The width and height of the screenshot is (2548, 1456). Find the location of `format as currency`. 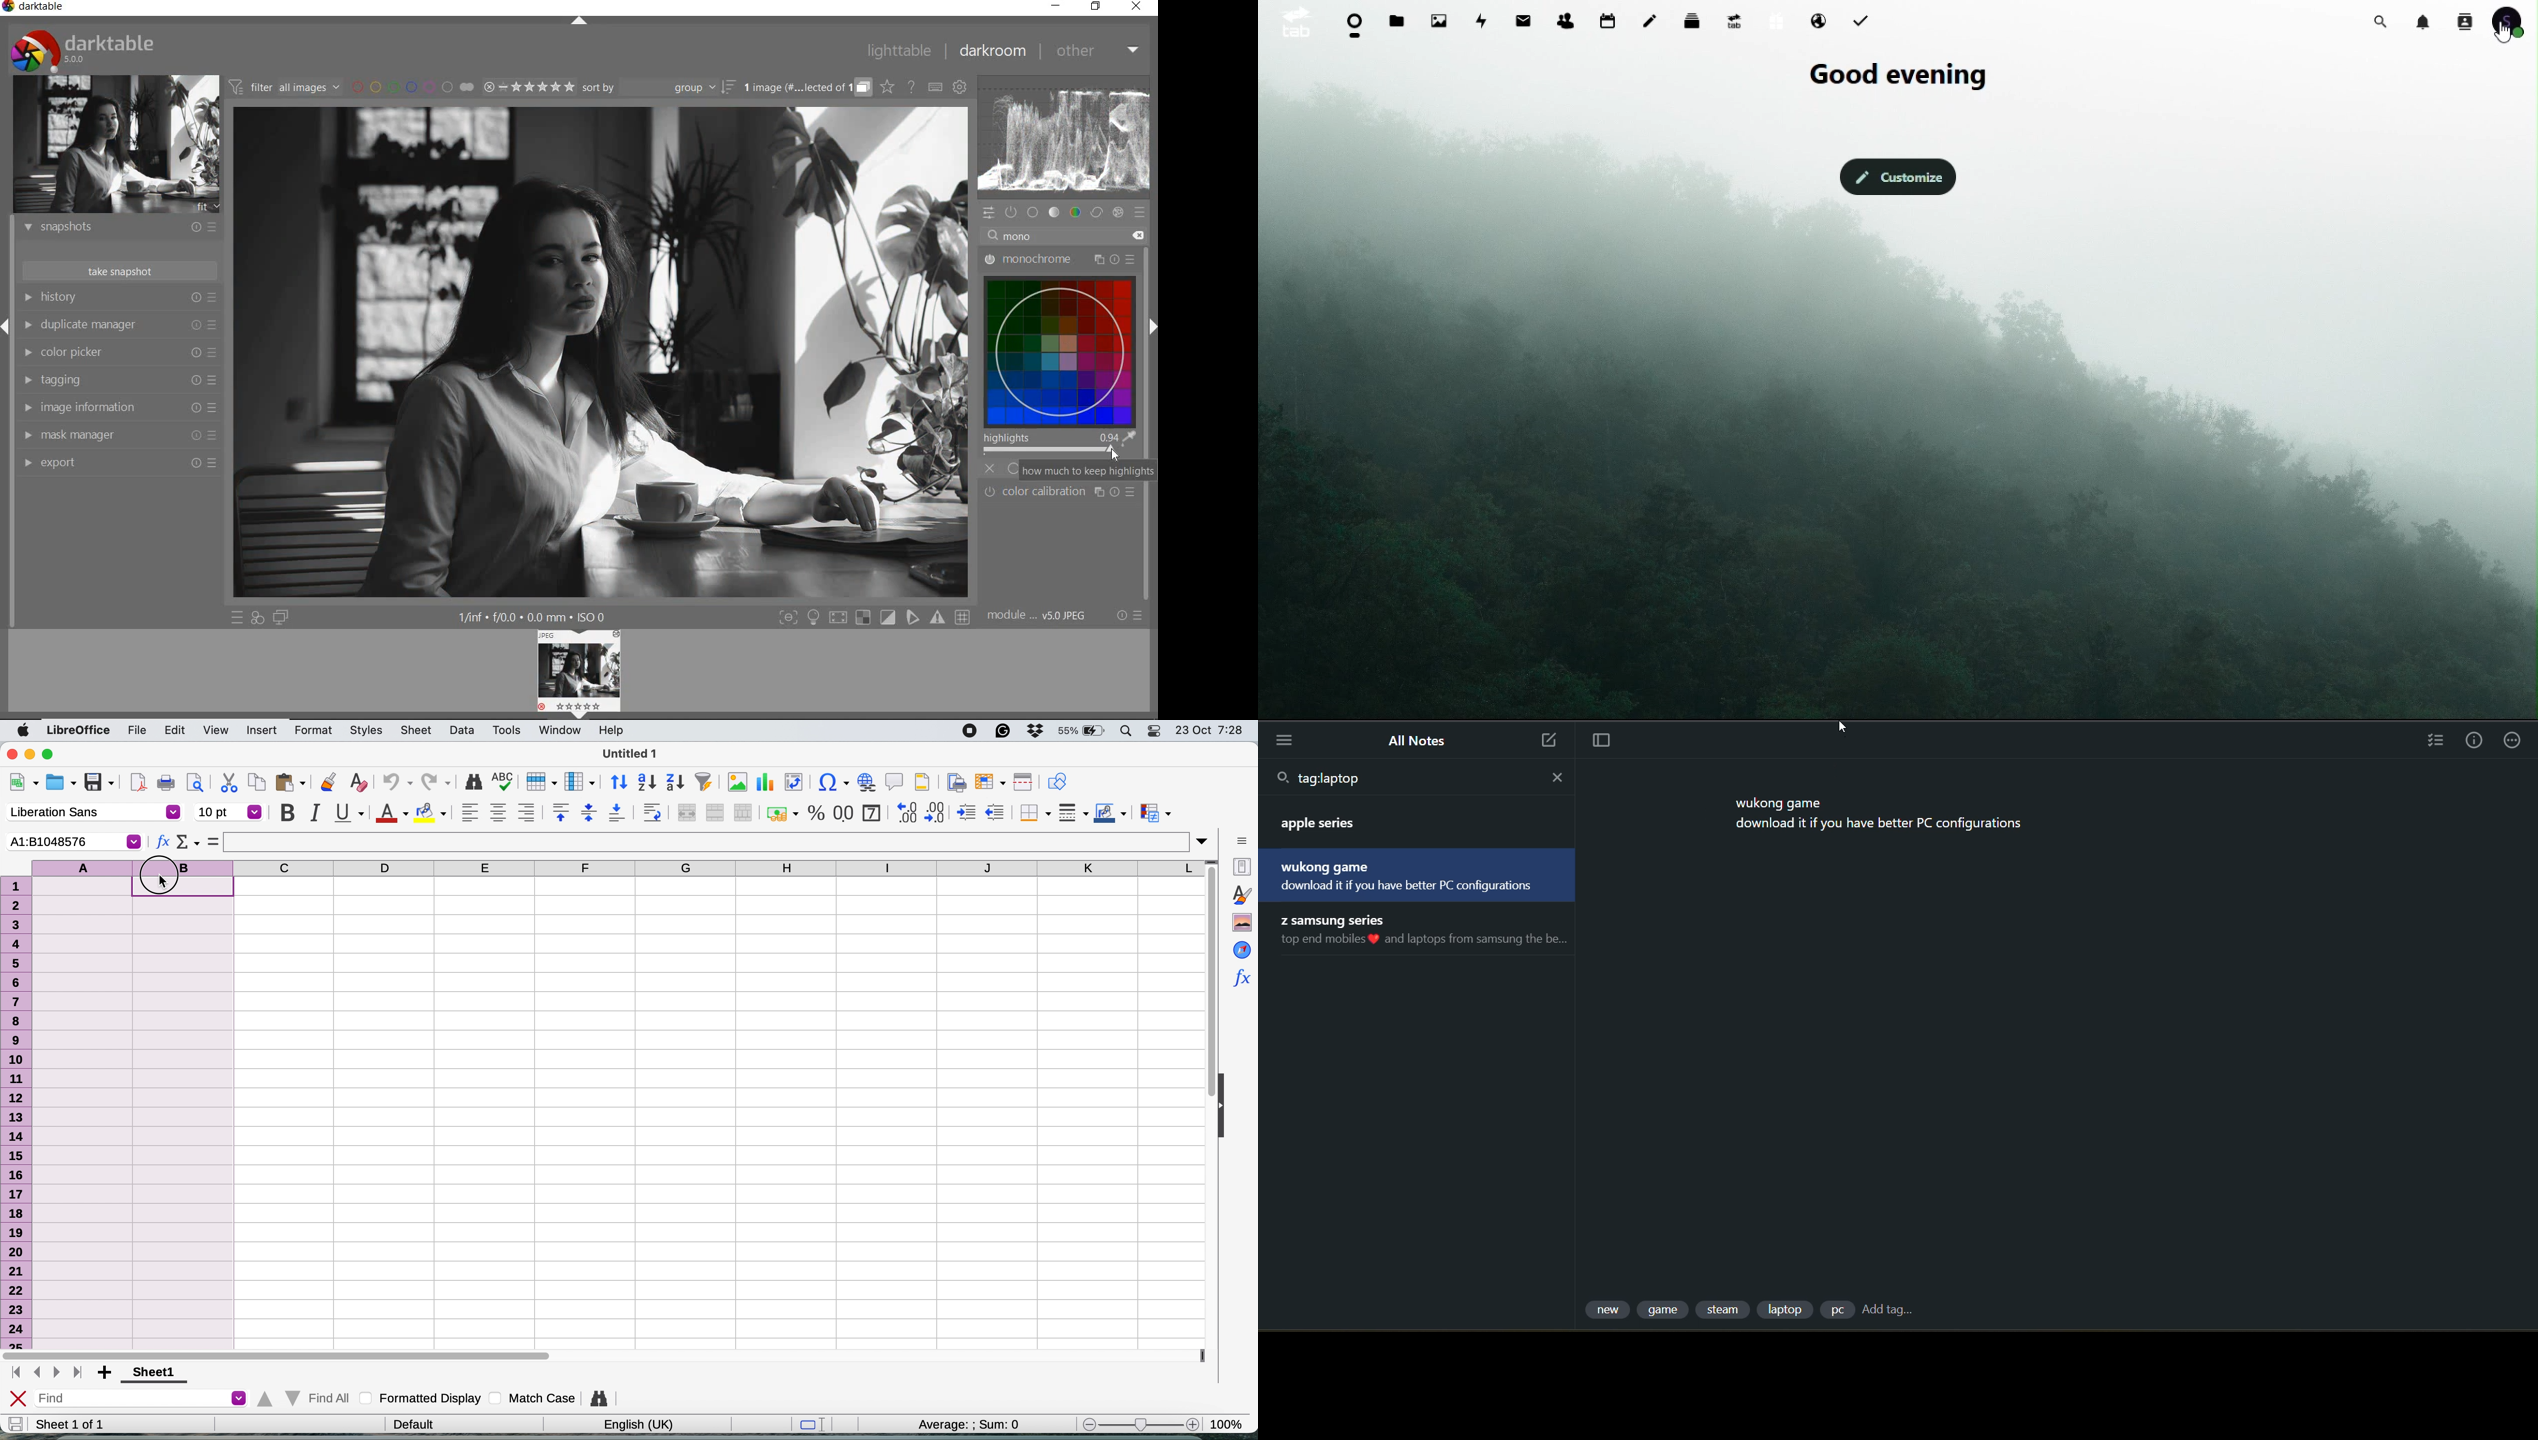

format as currency is located at coordinates (781, 811).